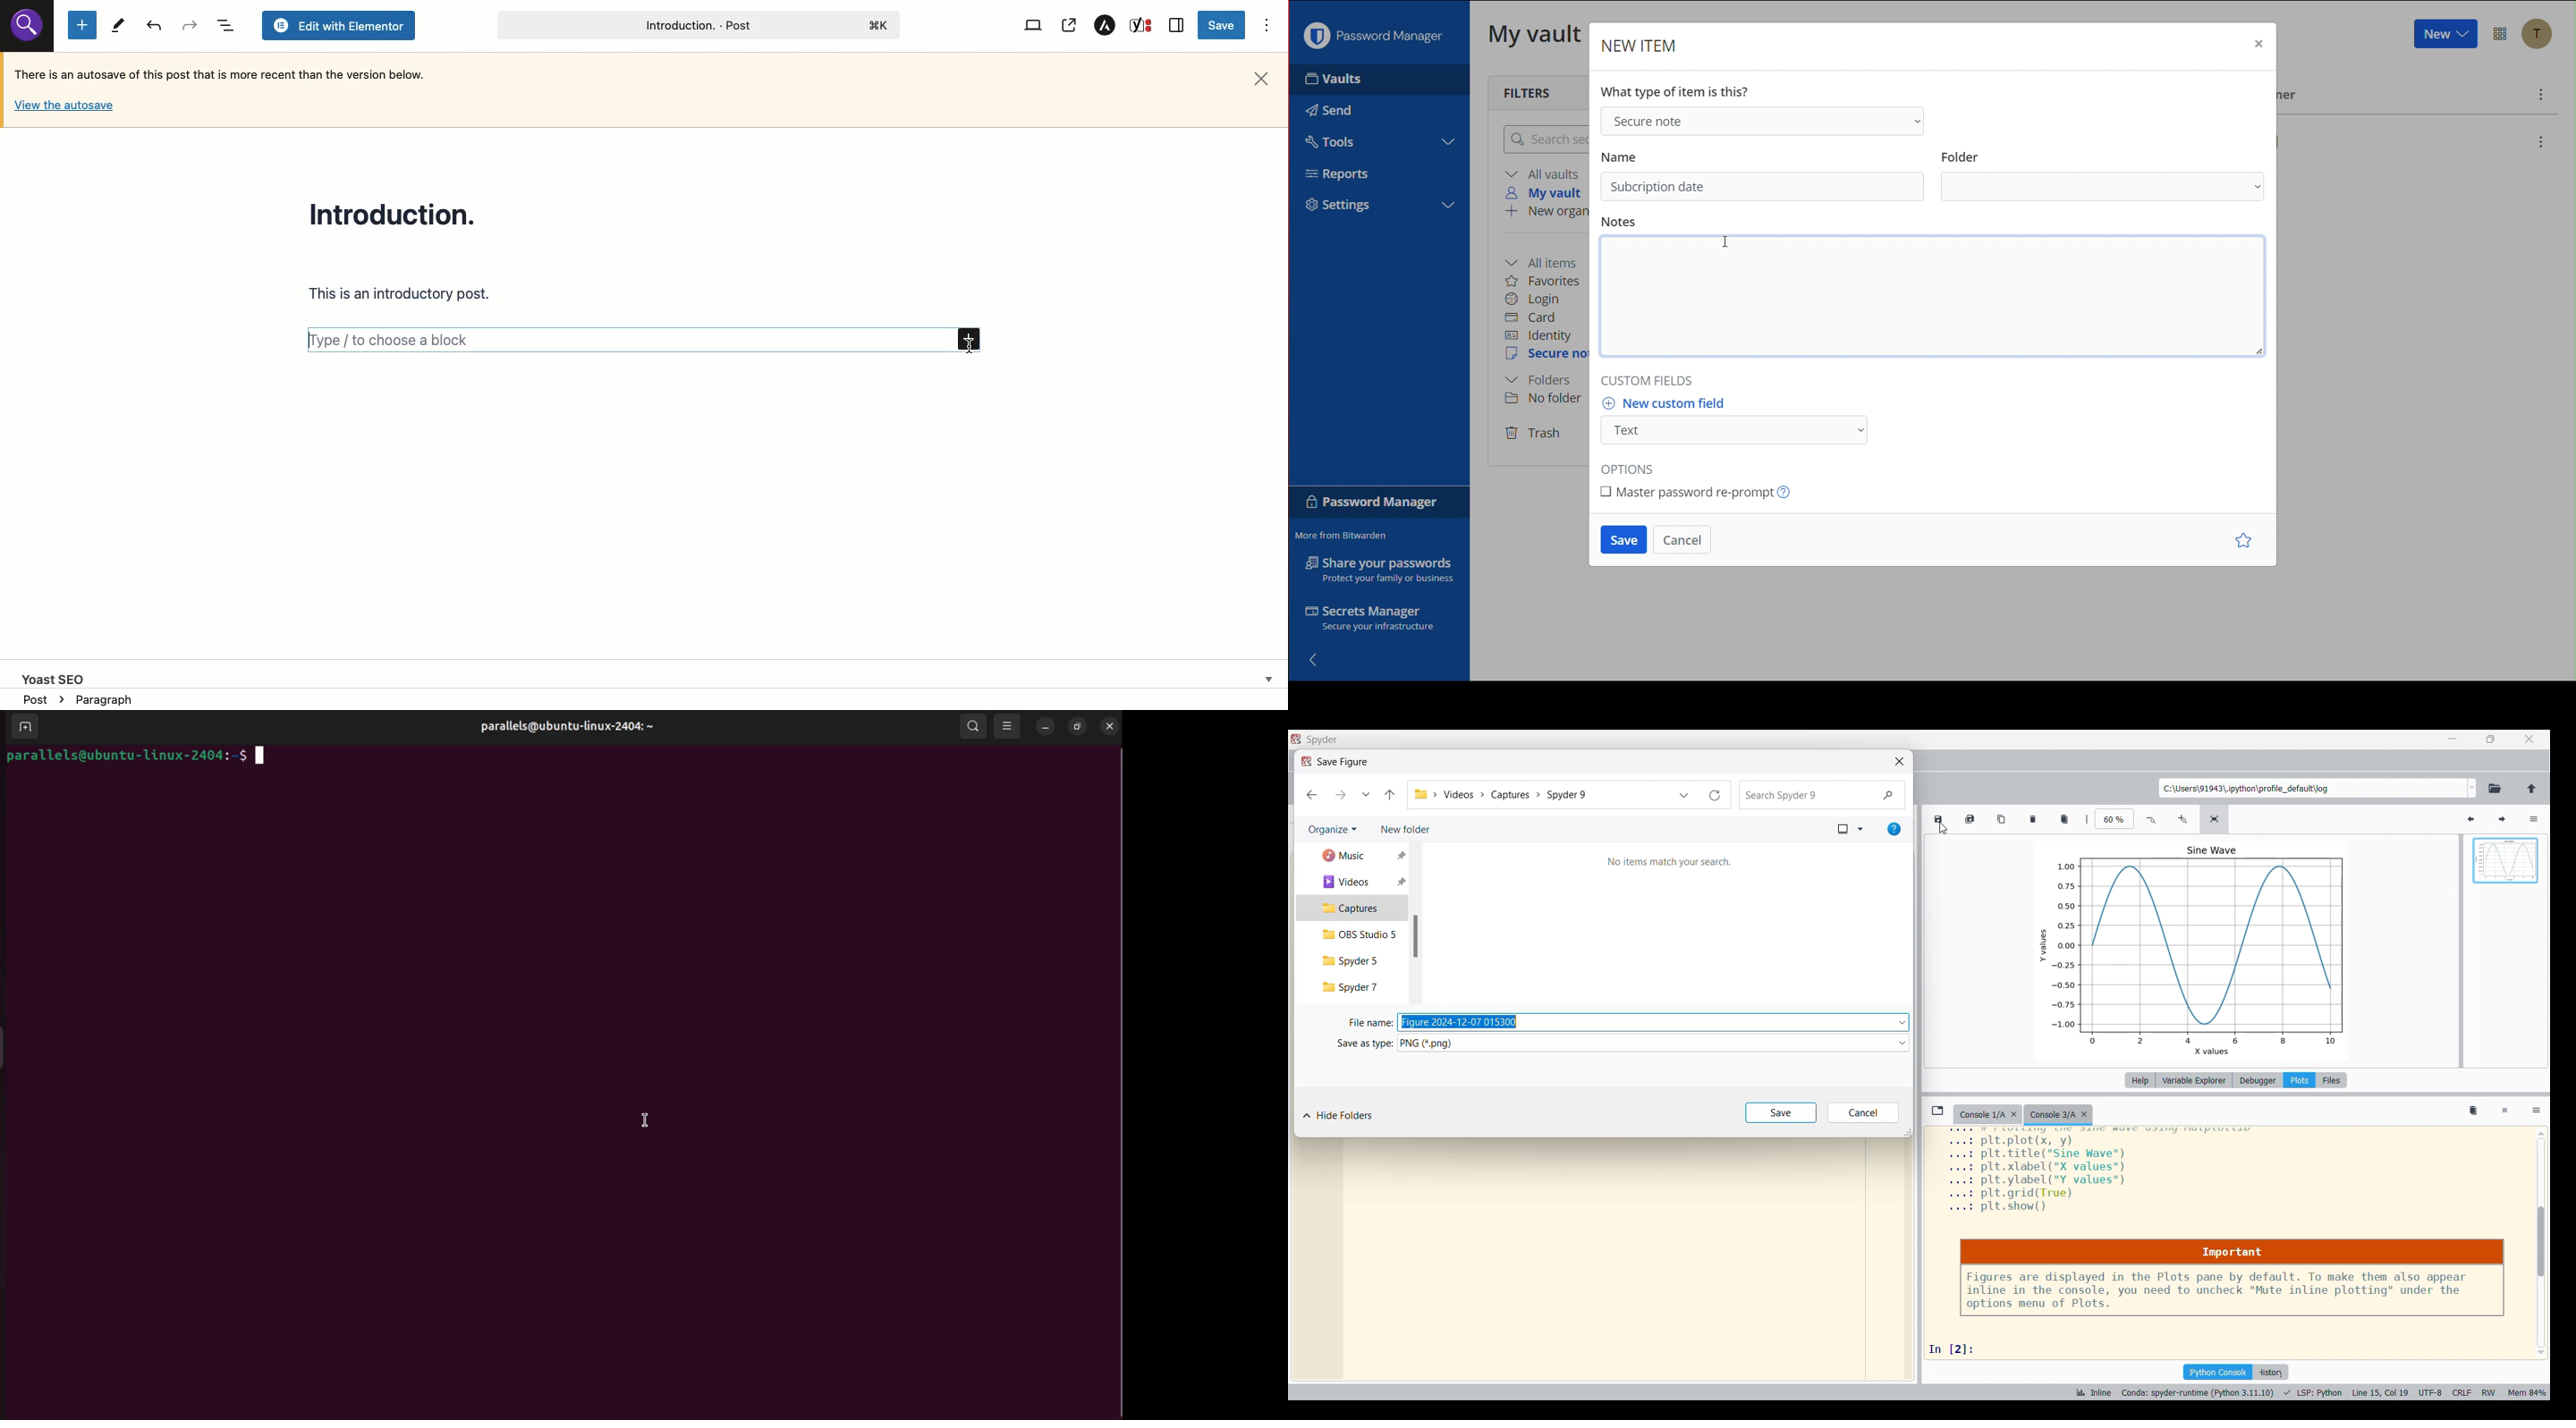  What do you see at coordinates (1373, 505) in the screenshot?
I see `Password` at bounding box center [1373, 505].